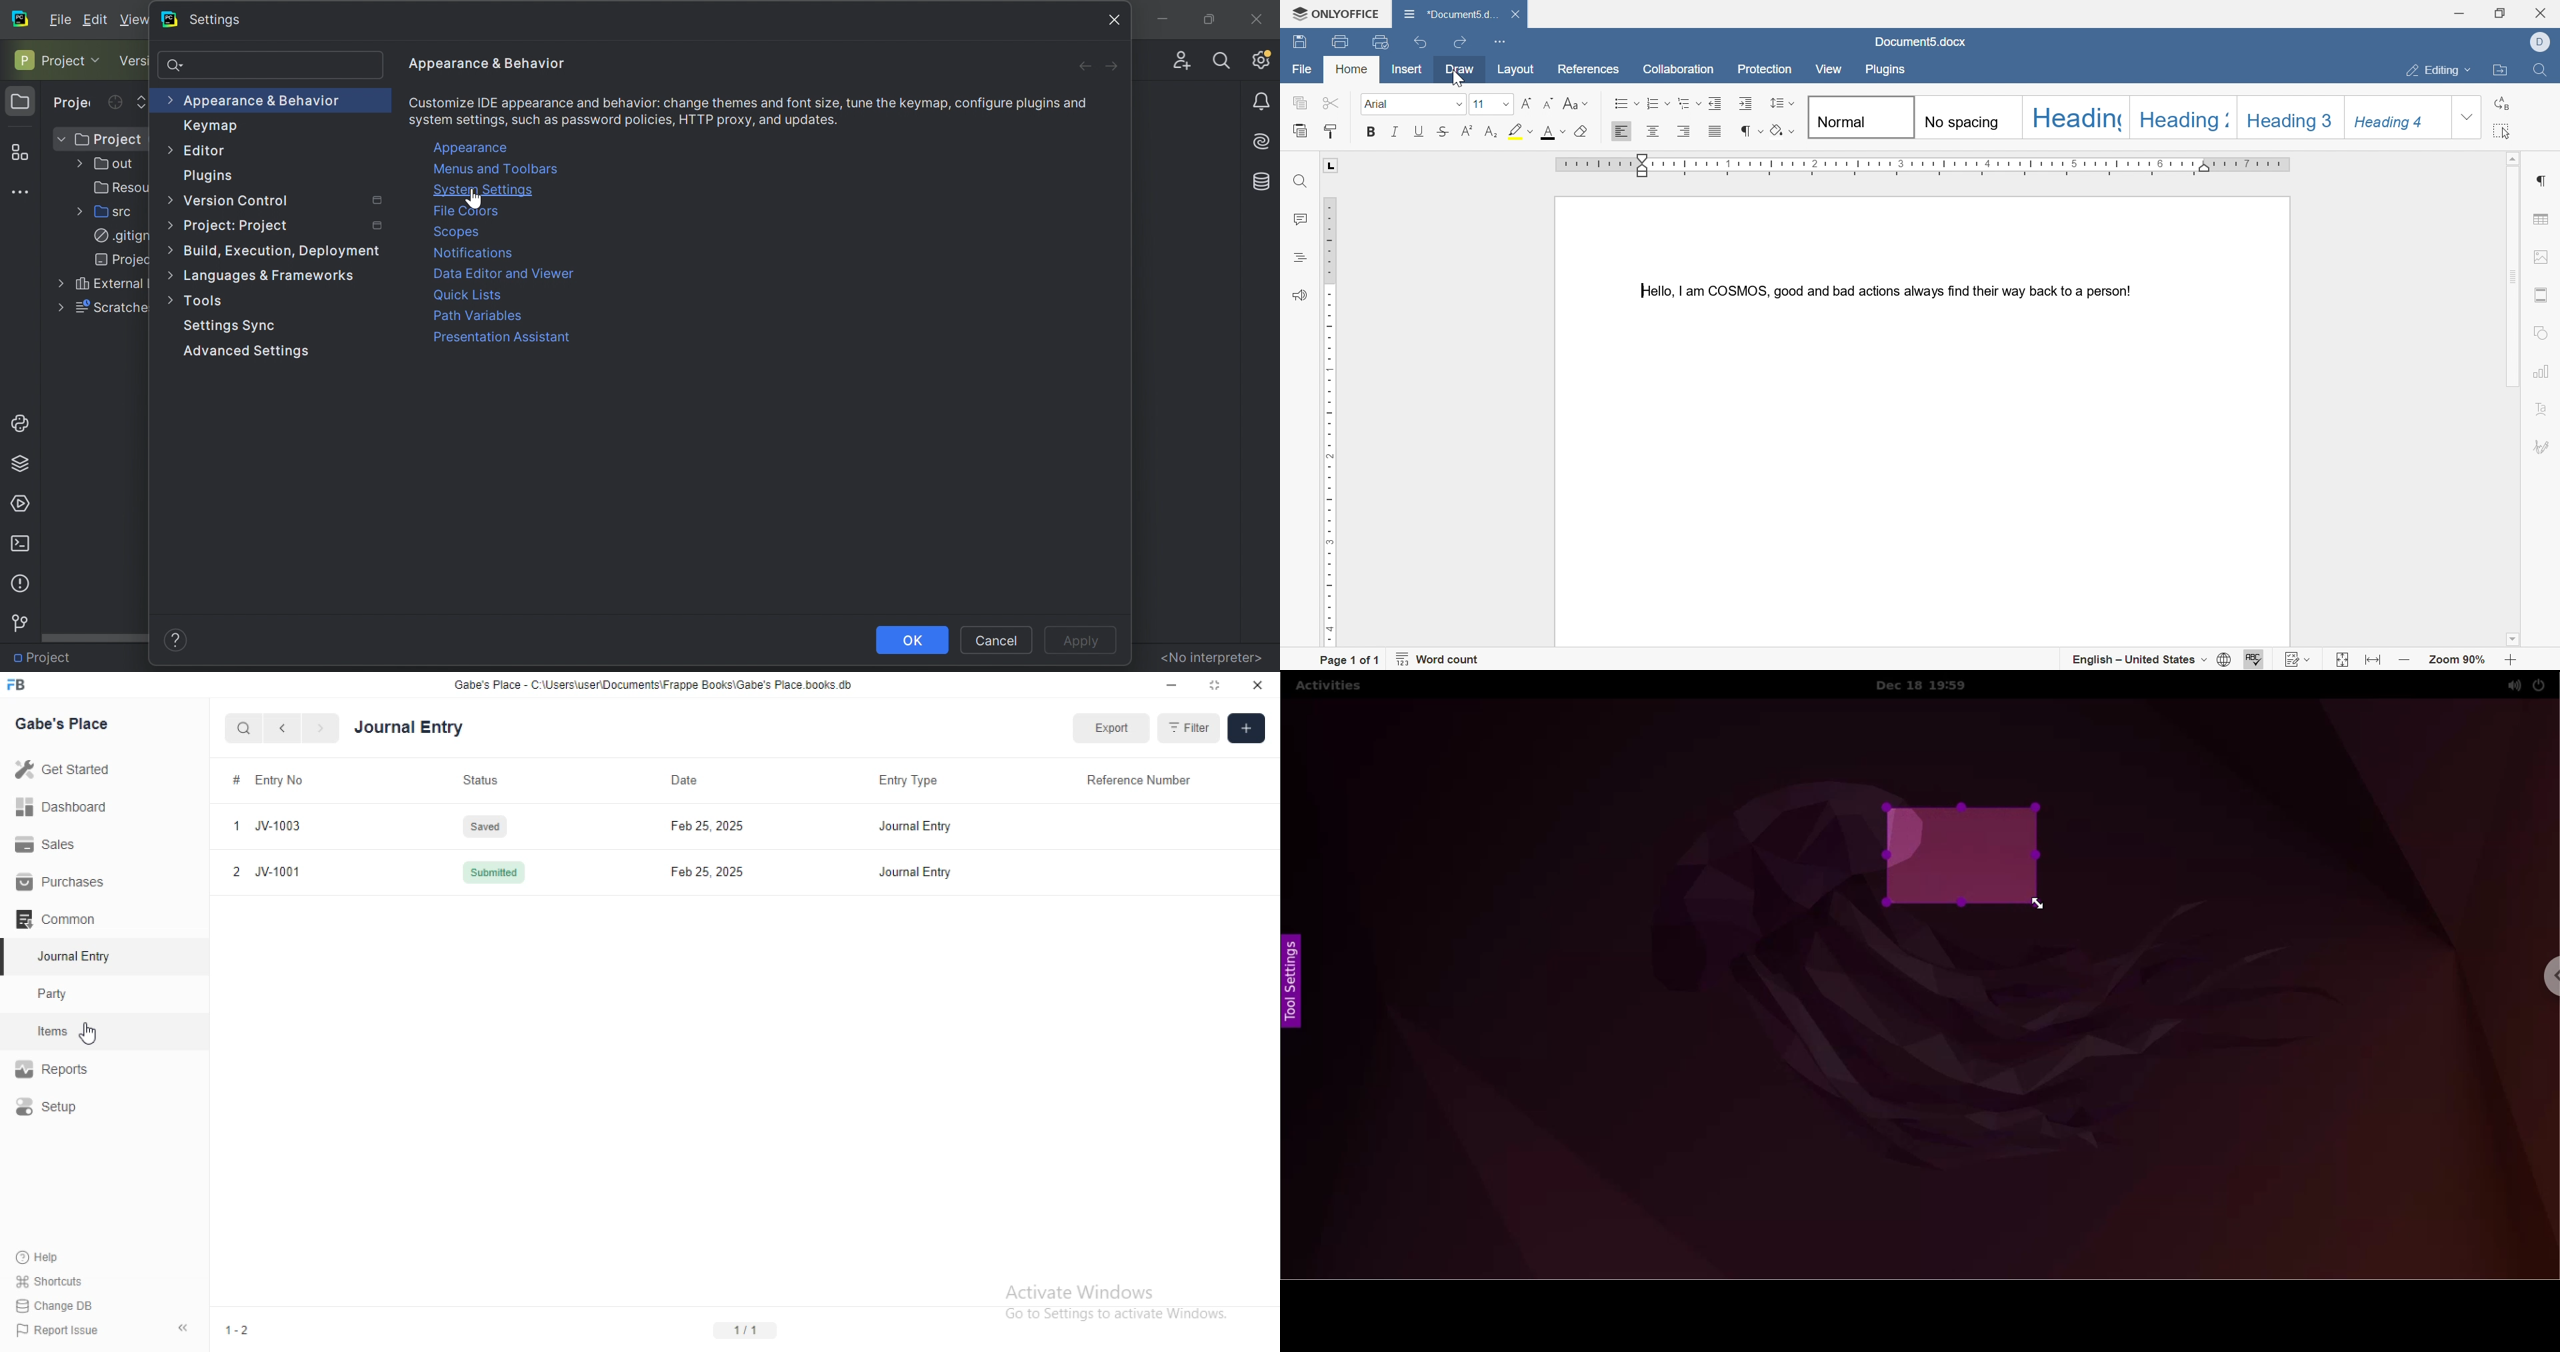 This screenshot has width=2576, height=1372. I want to click on Journal Entry, so click(918, 826).